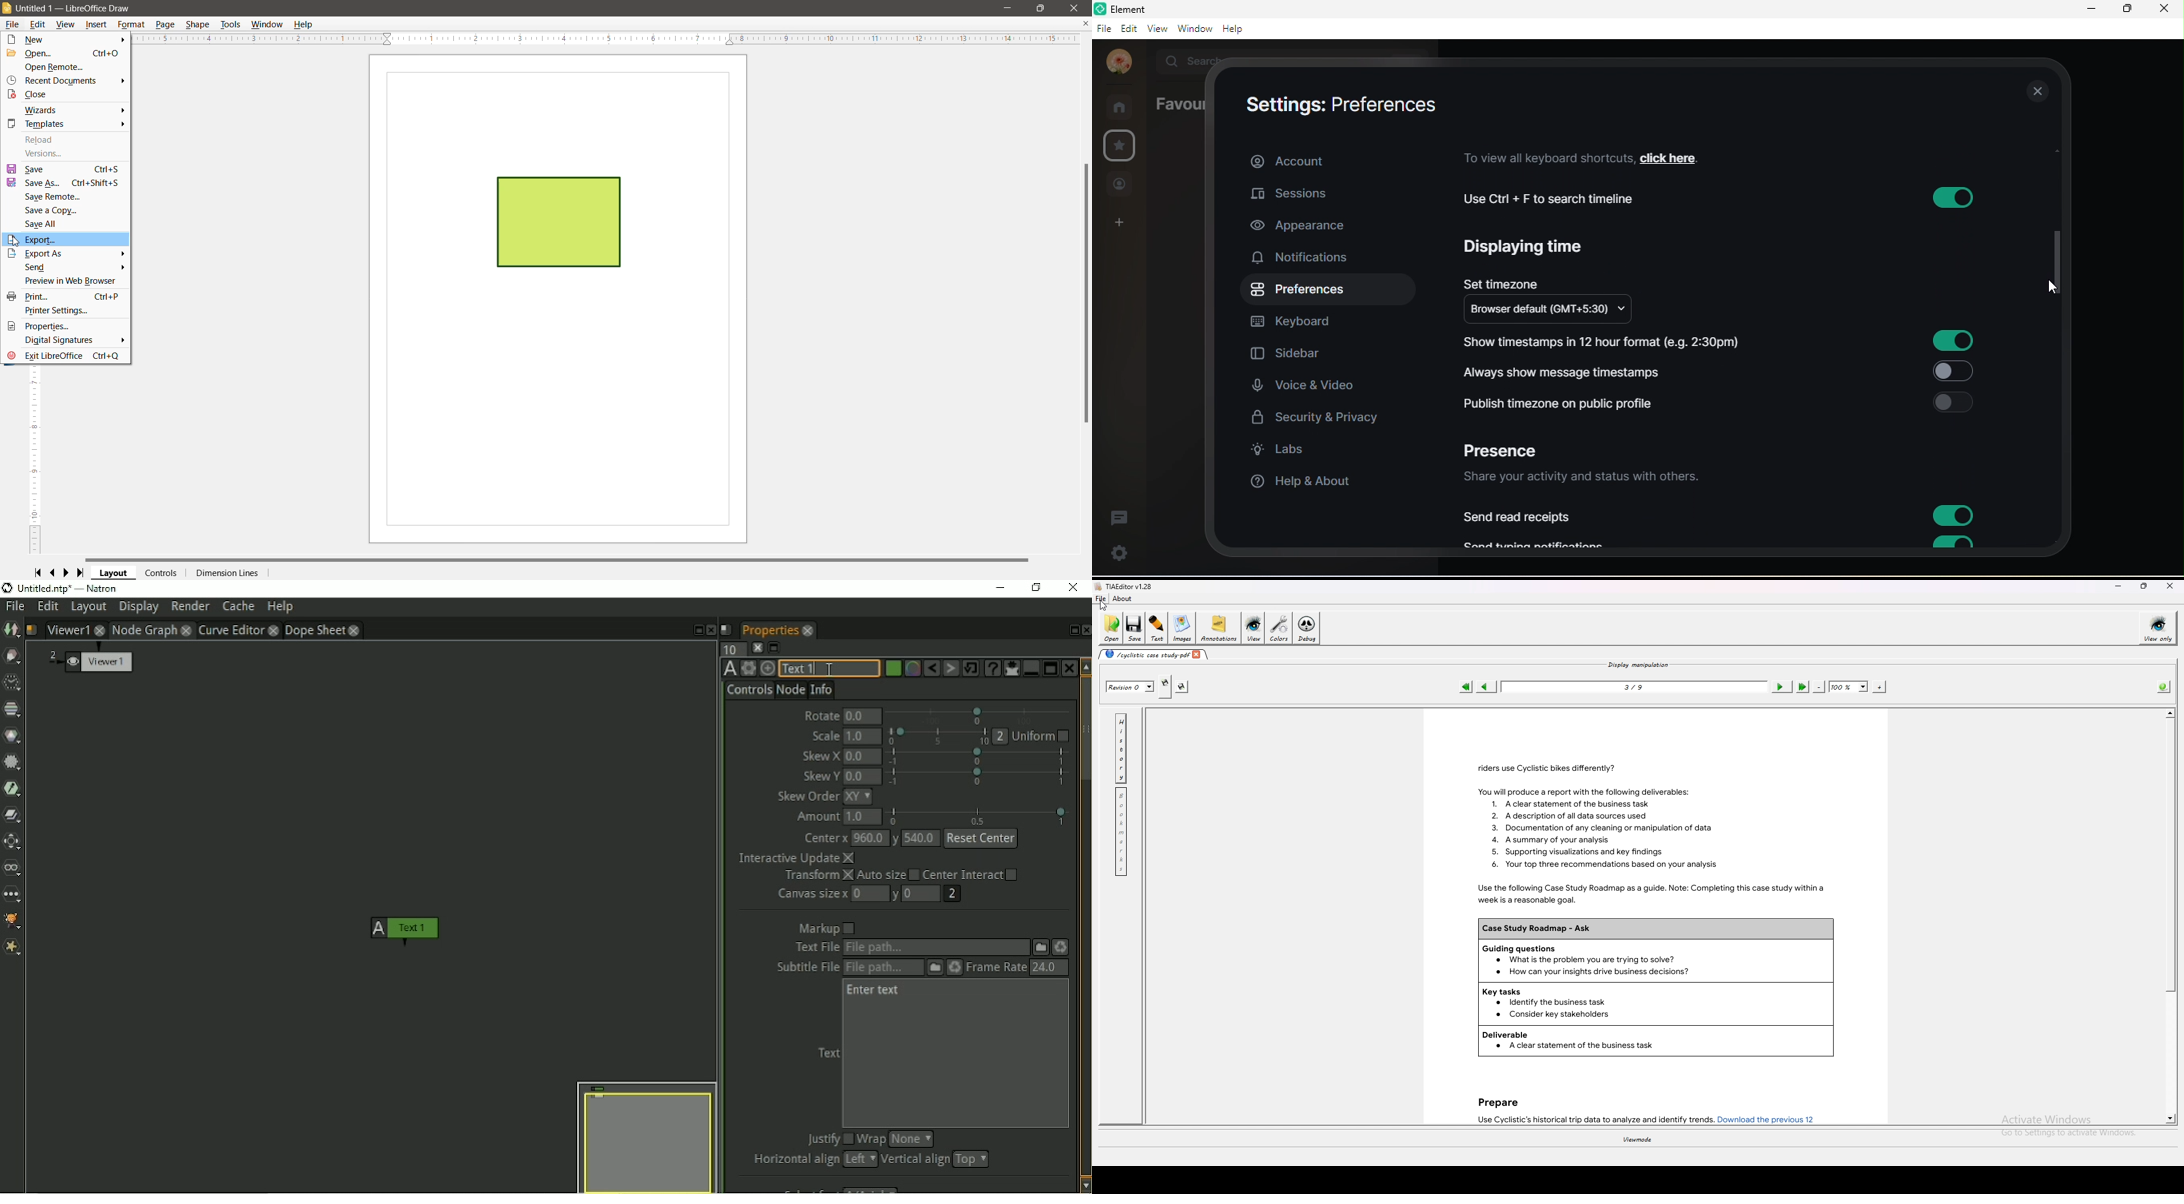 This screenshot has width=2184, height=1204. What do you see at coordinates (1952, 372) in the screenshot?
I see `button` at bounding box center [1952, 372].